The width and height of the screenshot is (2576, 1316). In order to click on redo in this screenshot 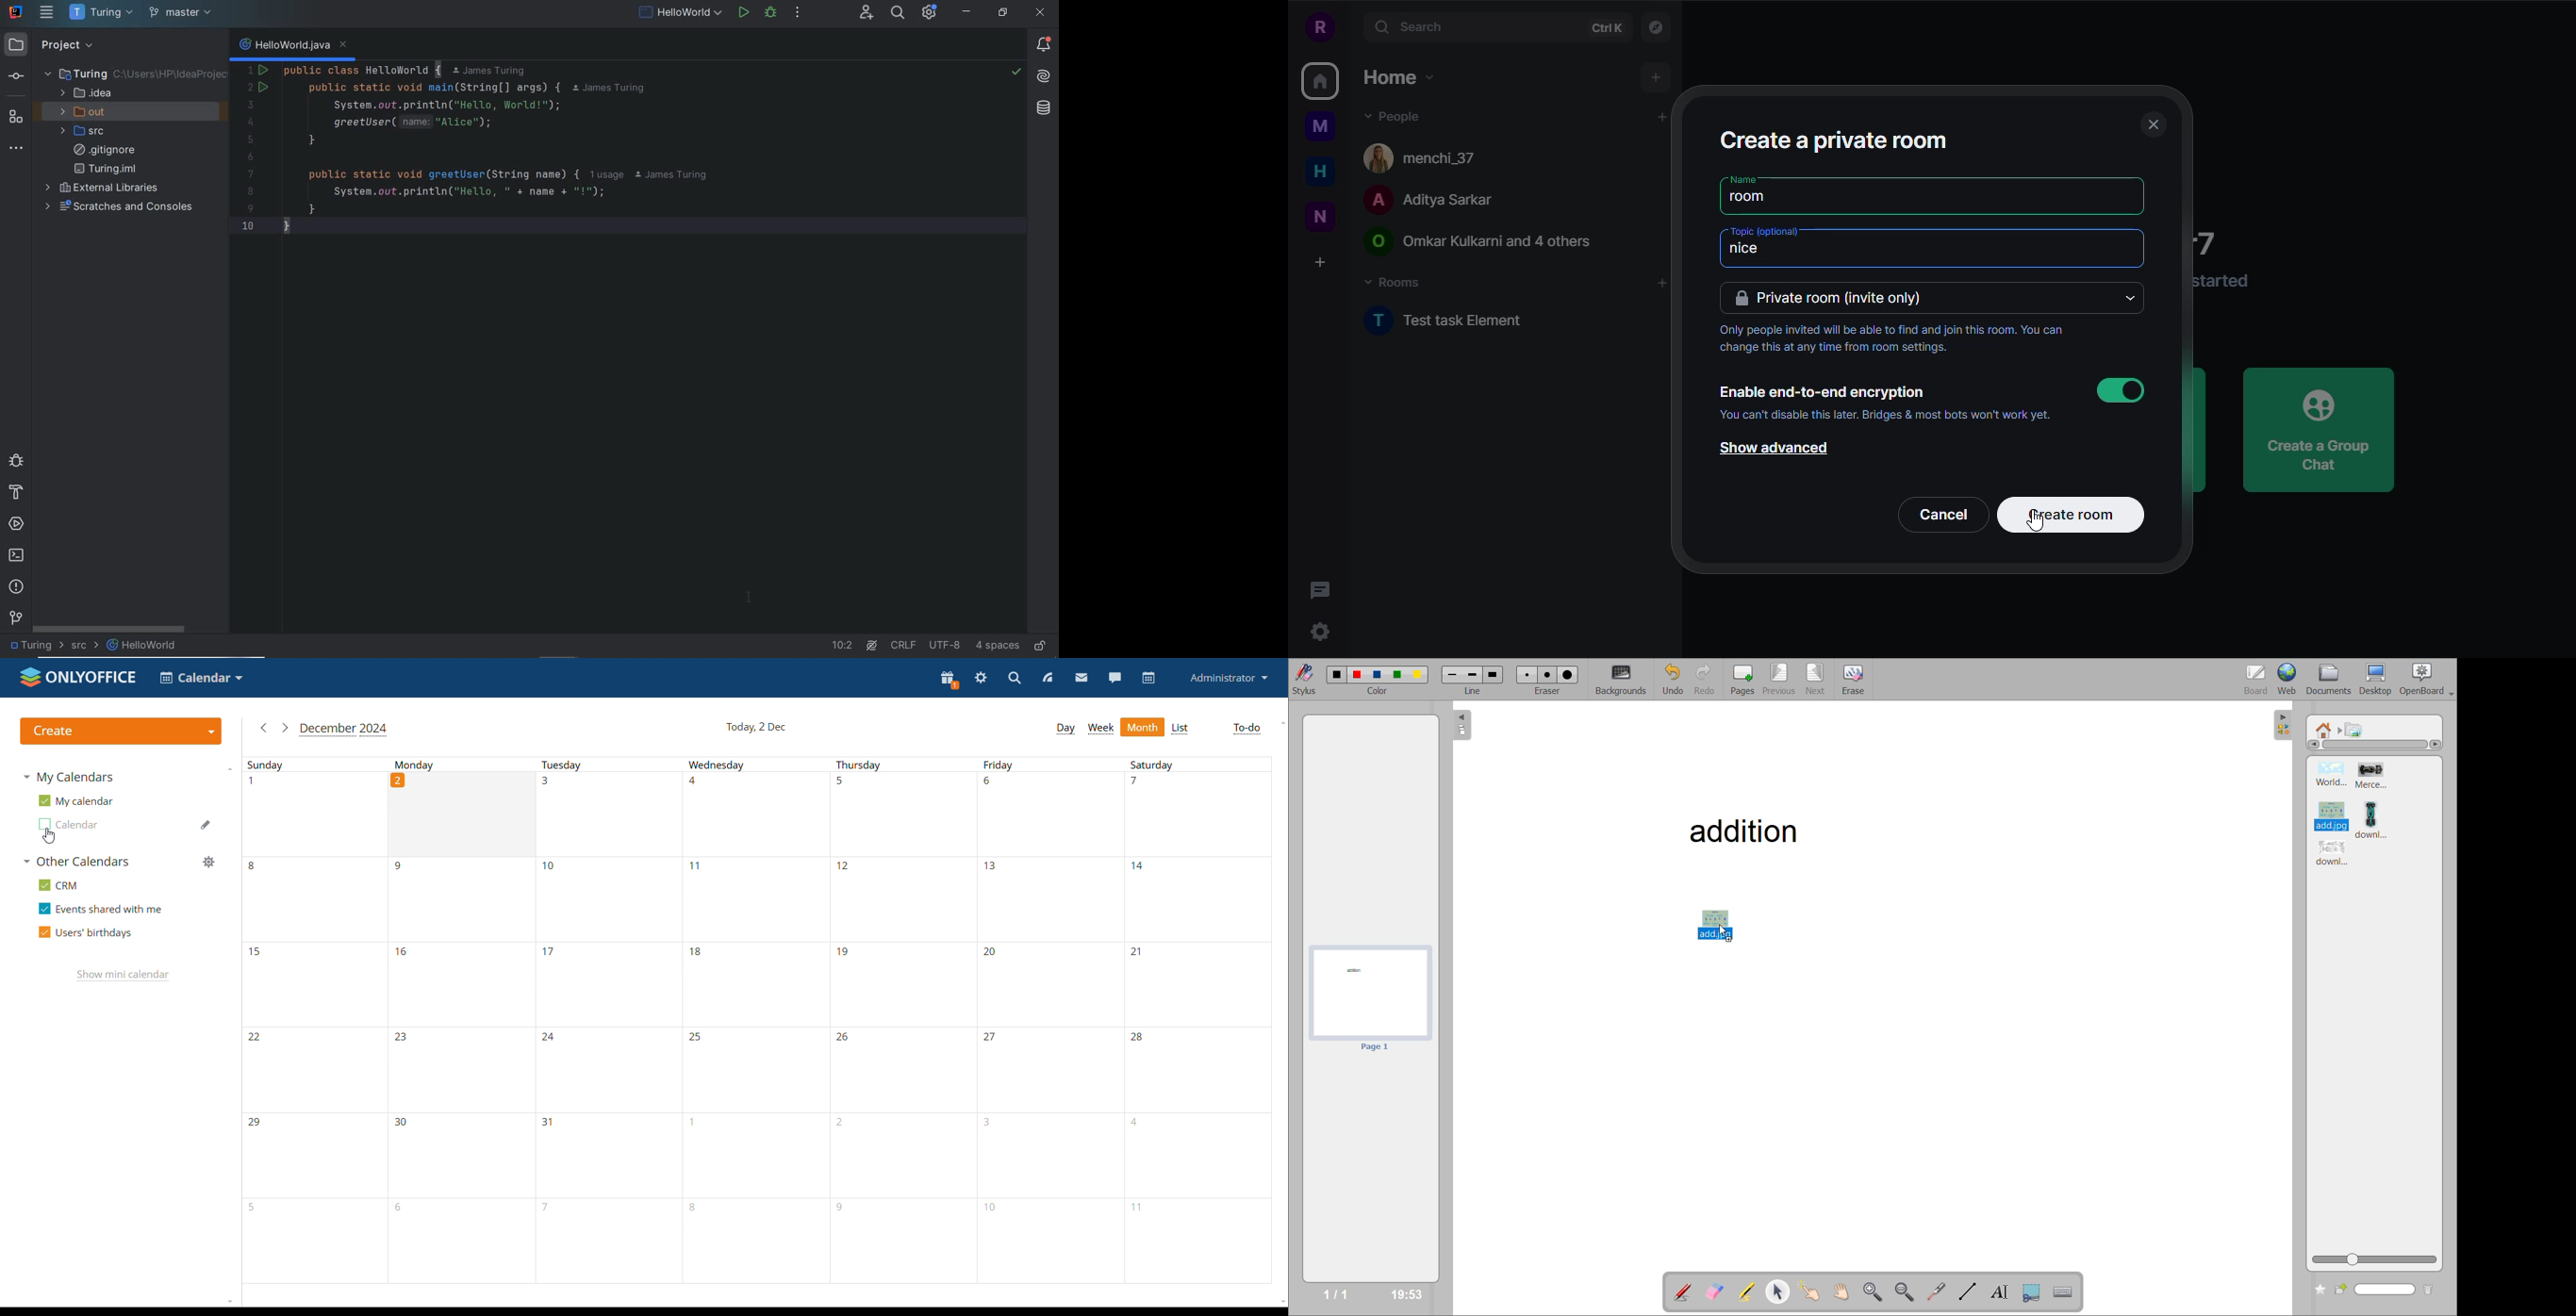, I will do `click(1708, 680)`.